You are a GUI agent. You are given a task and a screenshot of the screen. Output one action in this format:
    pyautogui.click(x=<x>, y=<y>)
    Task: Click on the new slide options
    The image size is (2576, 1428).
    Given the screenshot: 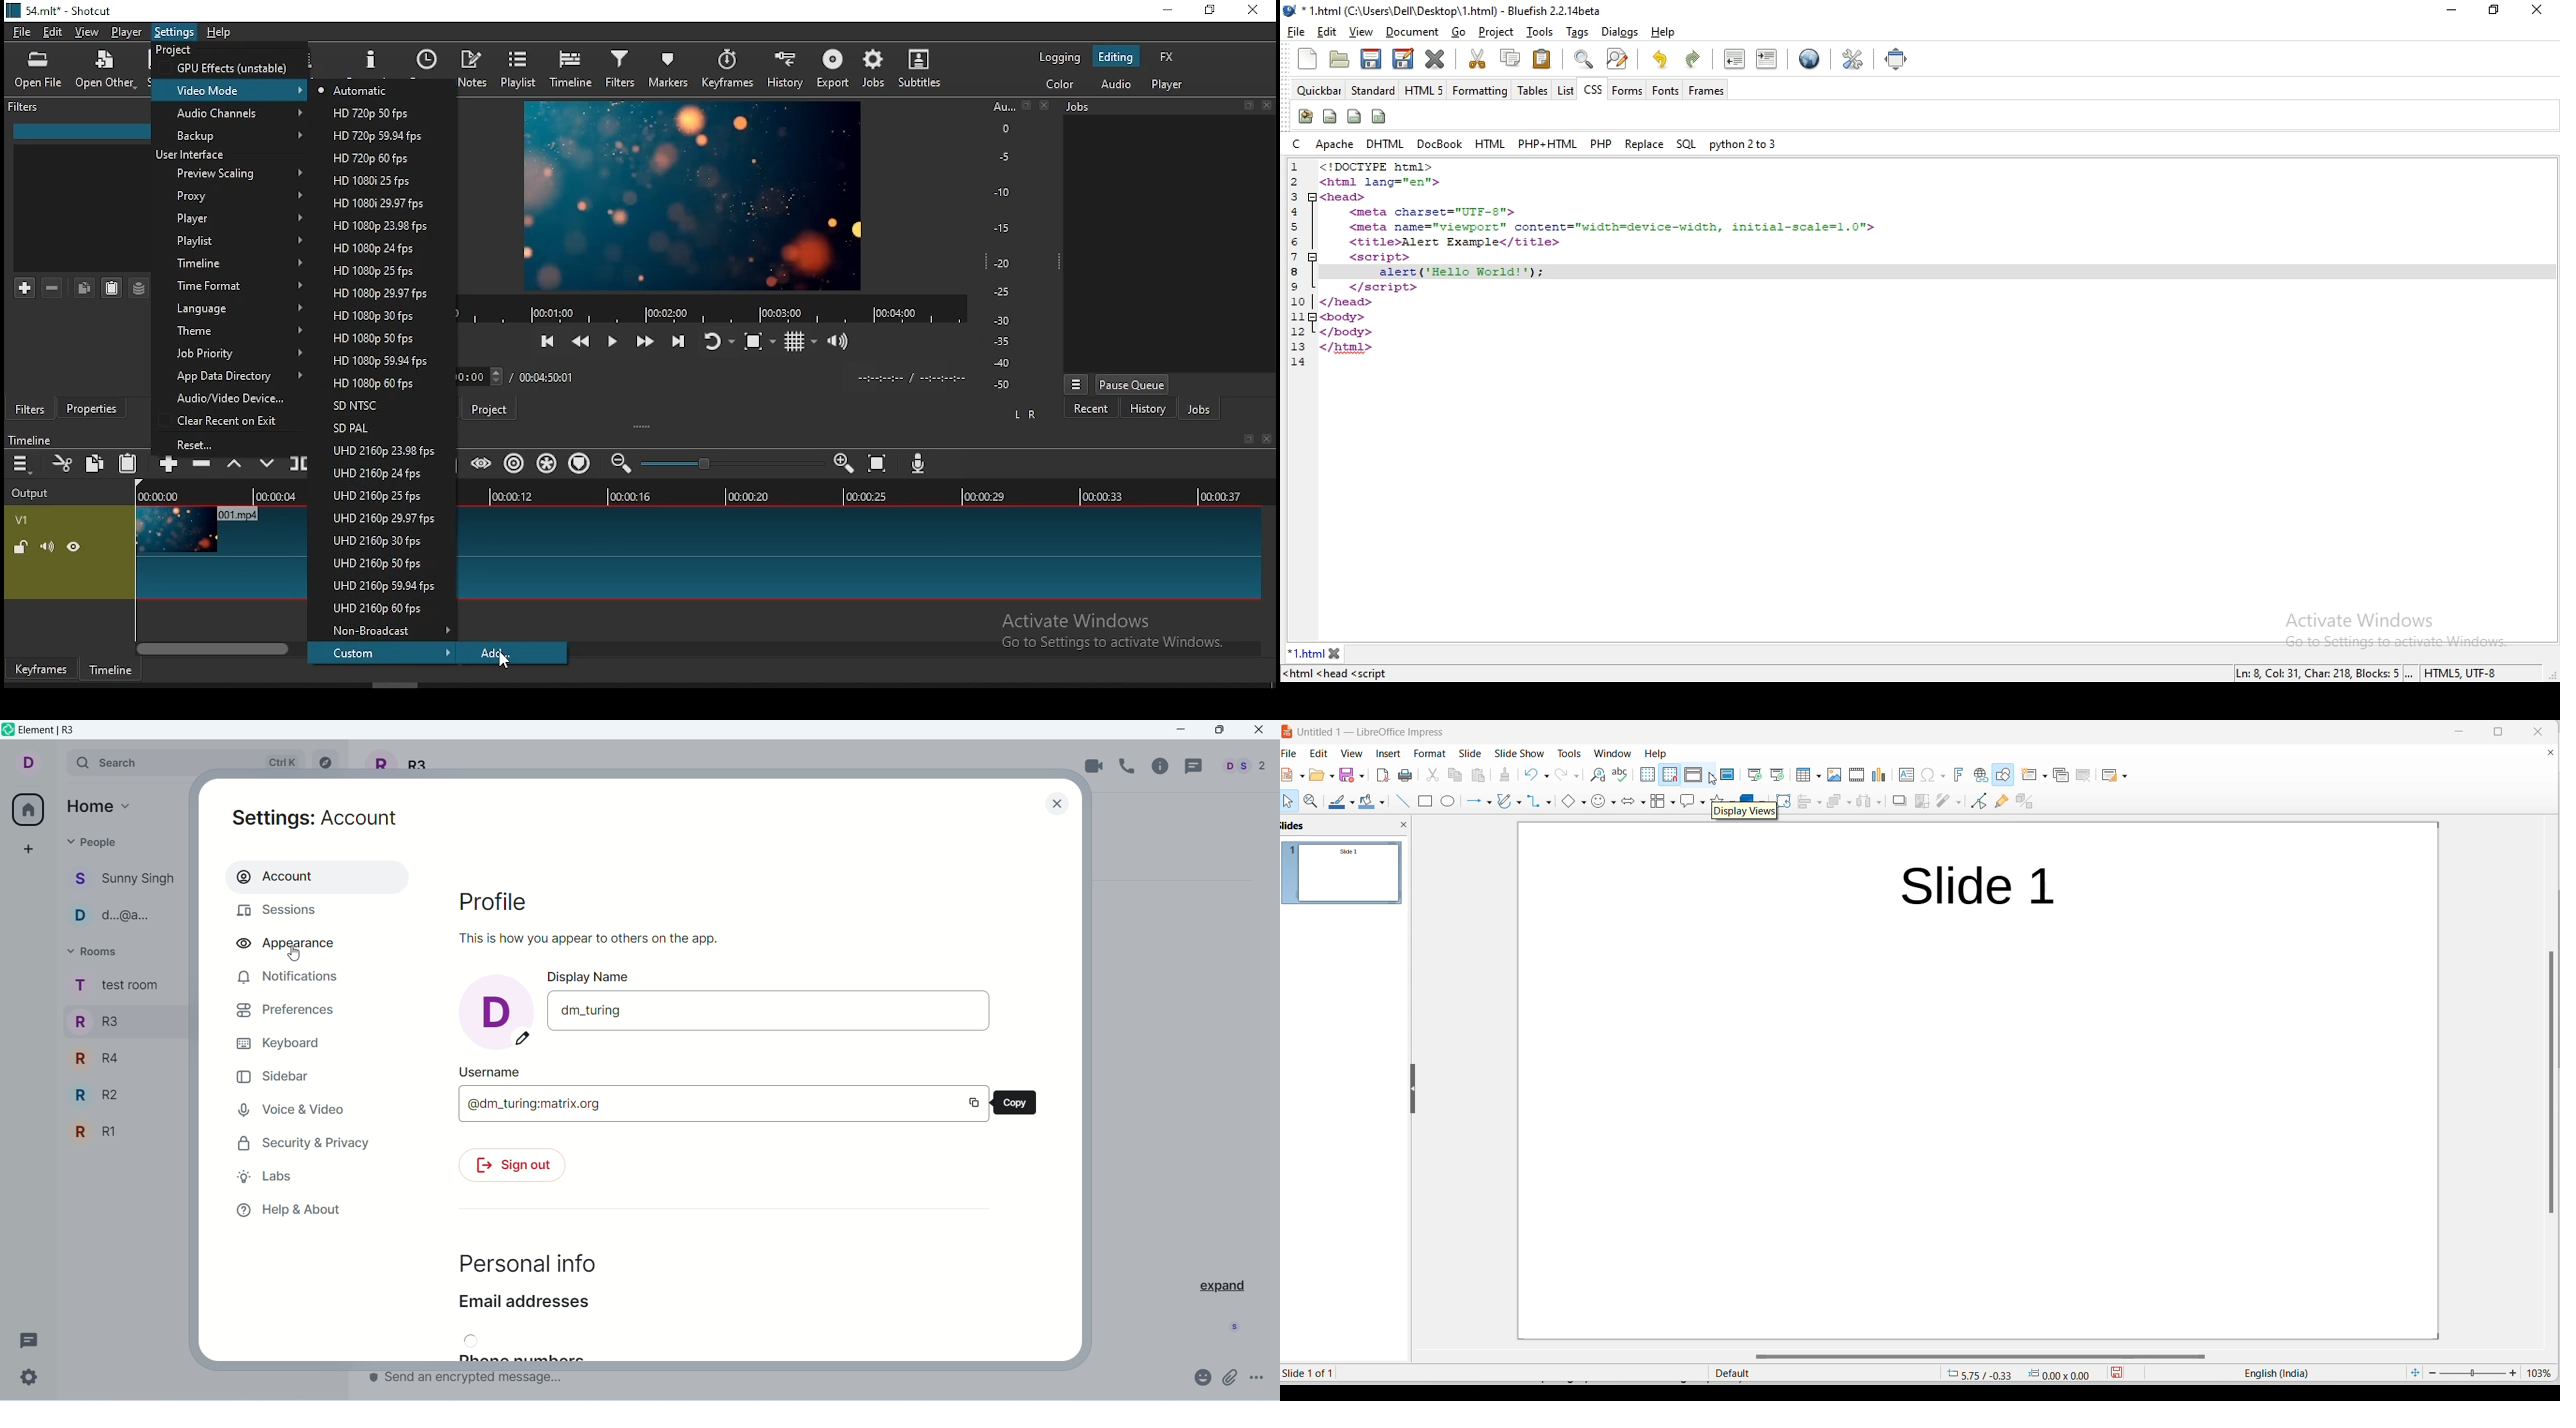 What is the action you would take?
    pyautogui.click(x=2044, y=775)
    